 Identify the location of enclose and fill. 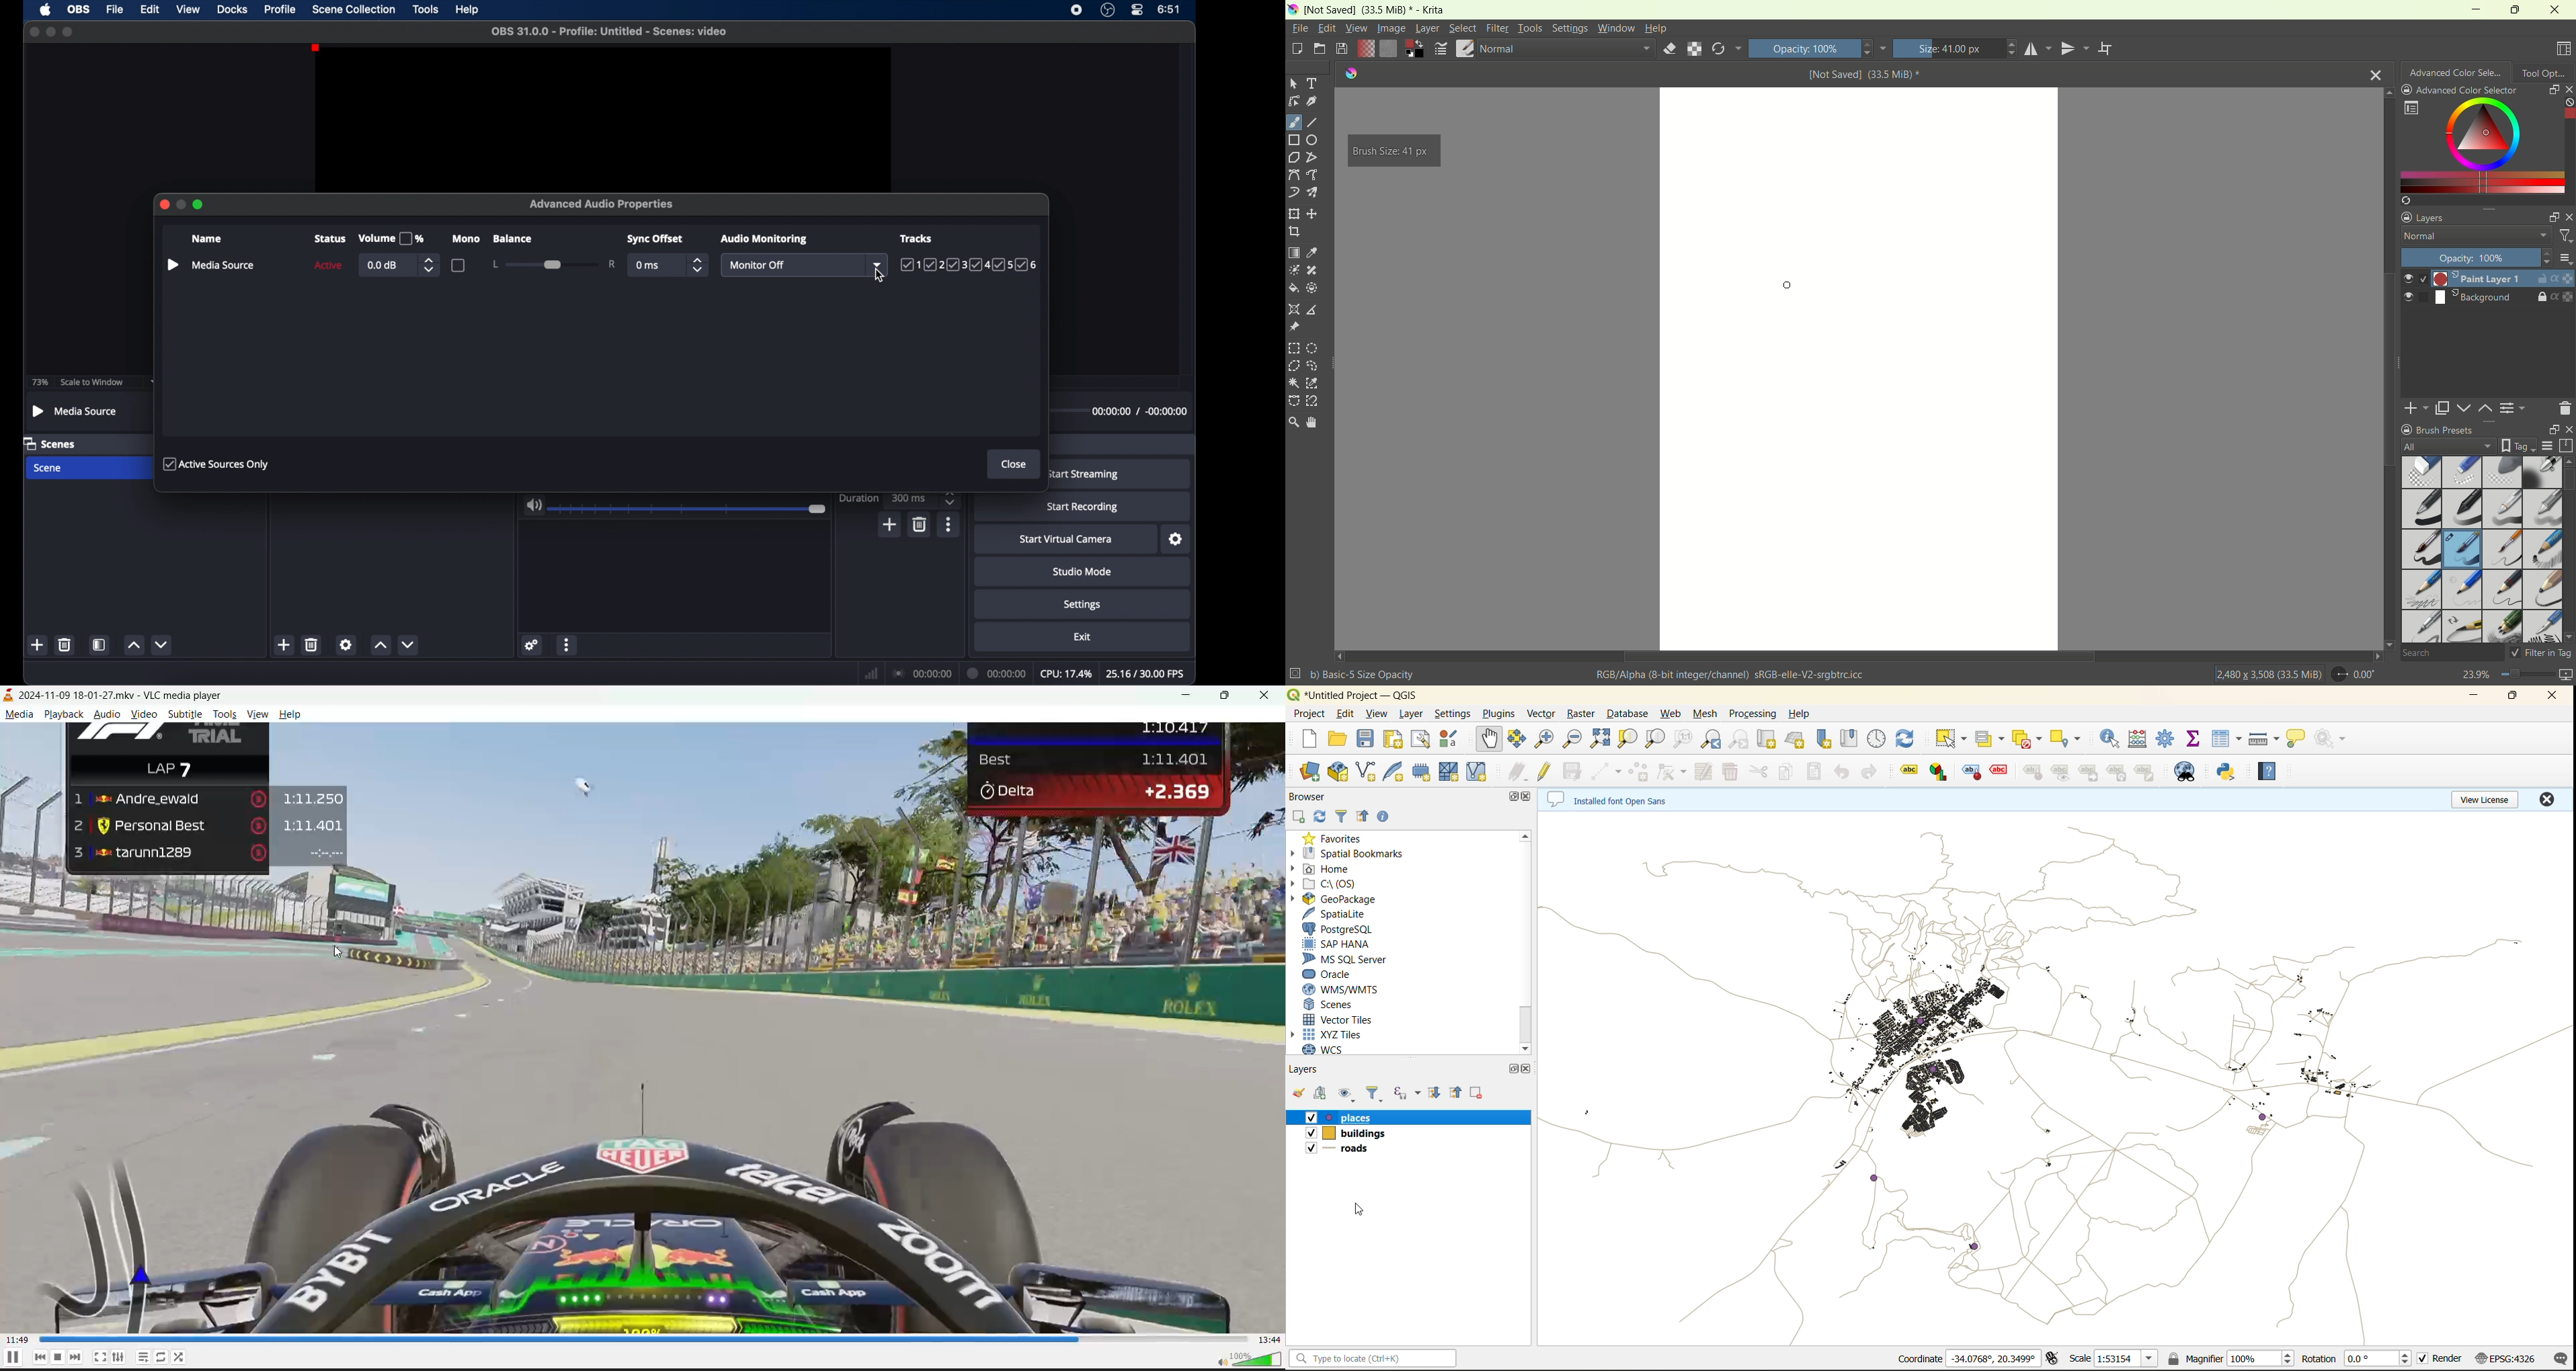
(1312, 289).